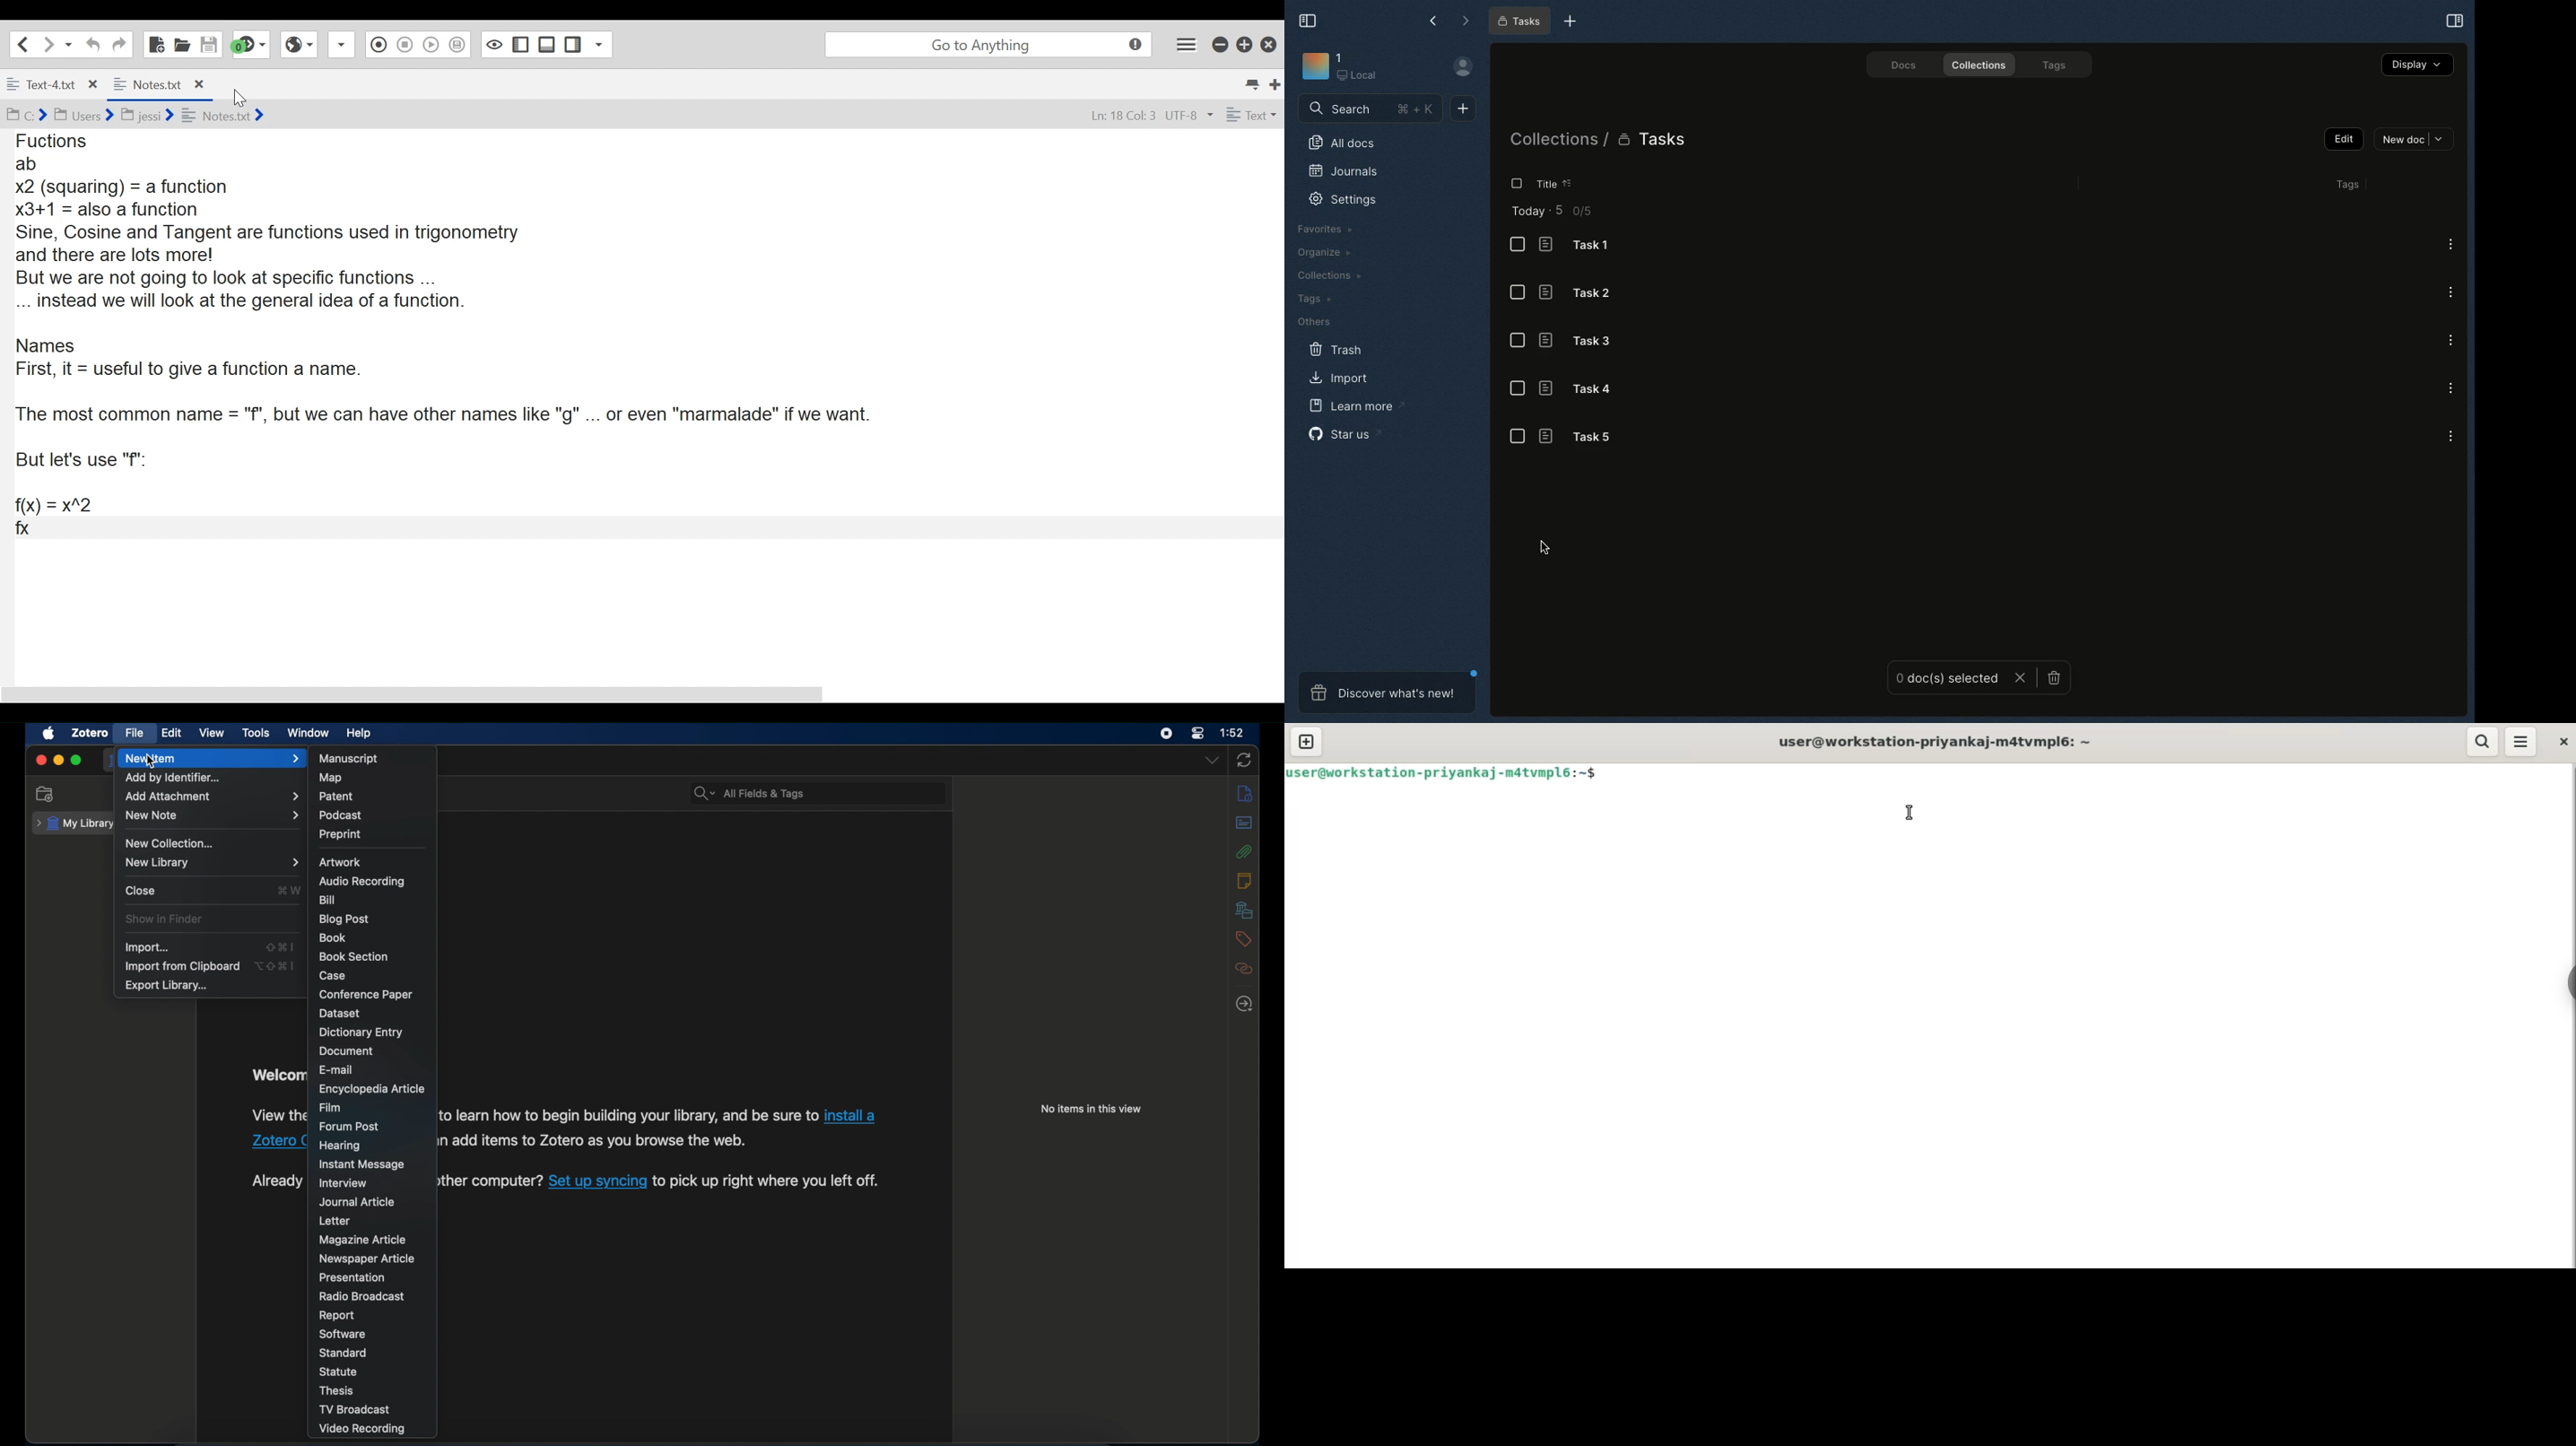 Image resolution: width=2576 pixels, height=1456 pixels. What do you see at coordinates (851, 1115) in the screenshot?
I see `install a` at bounding box center [851, 1115].